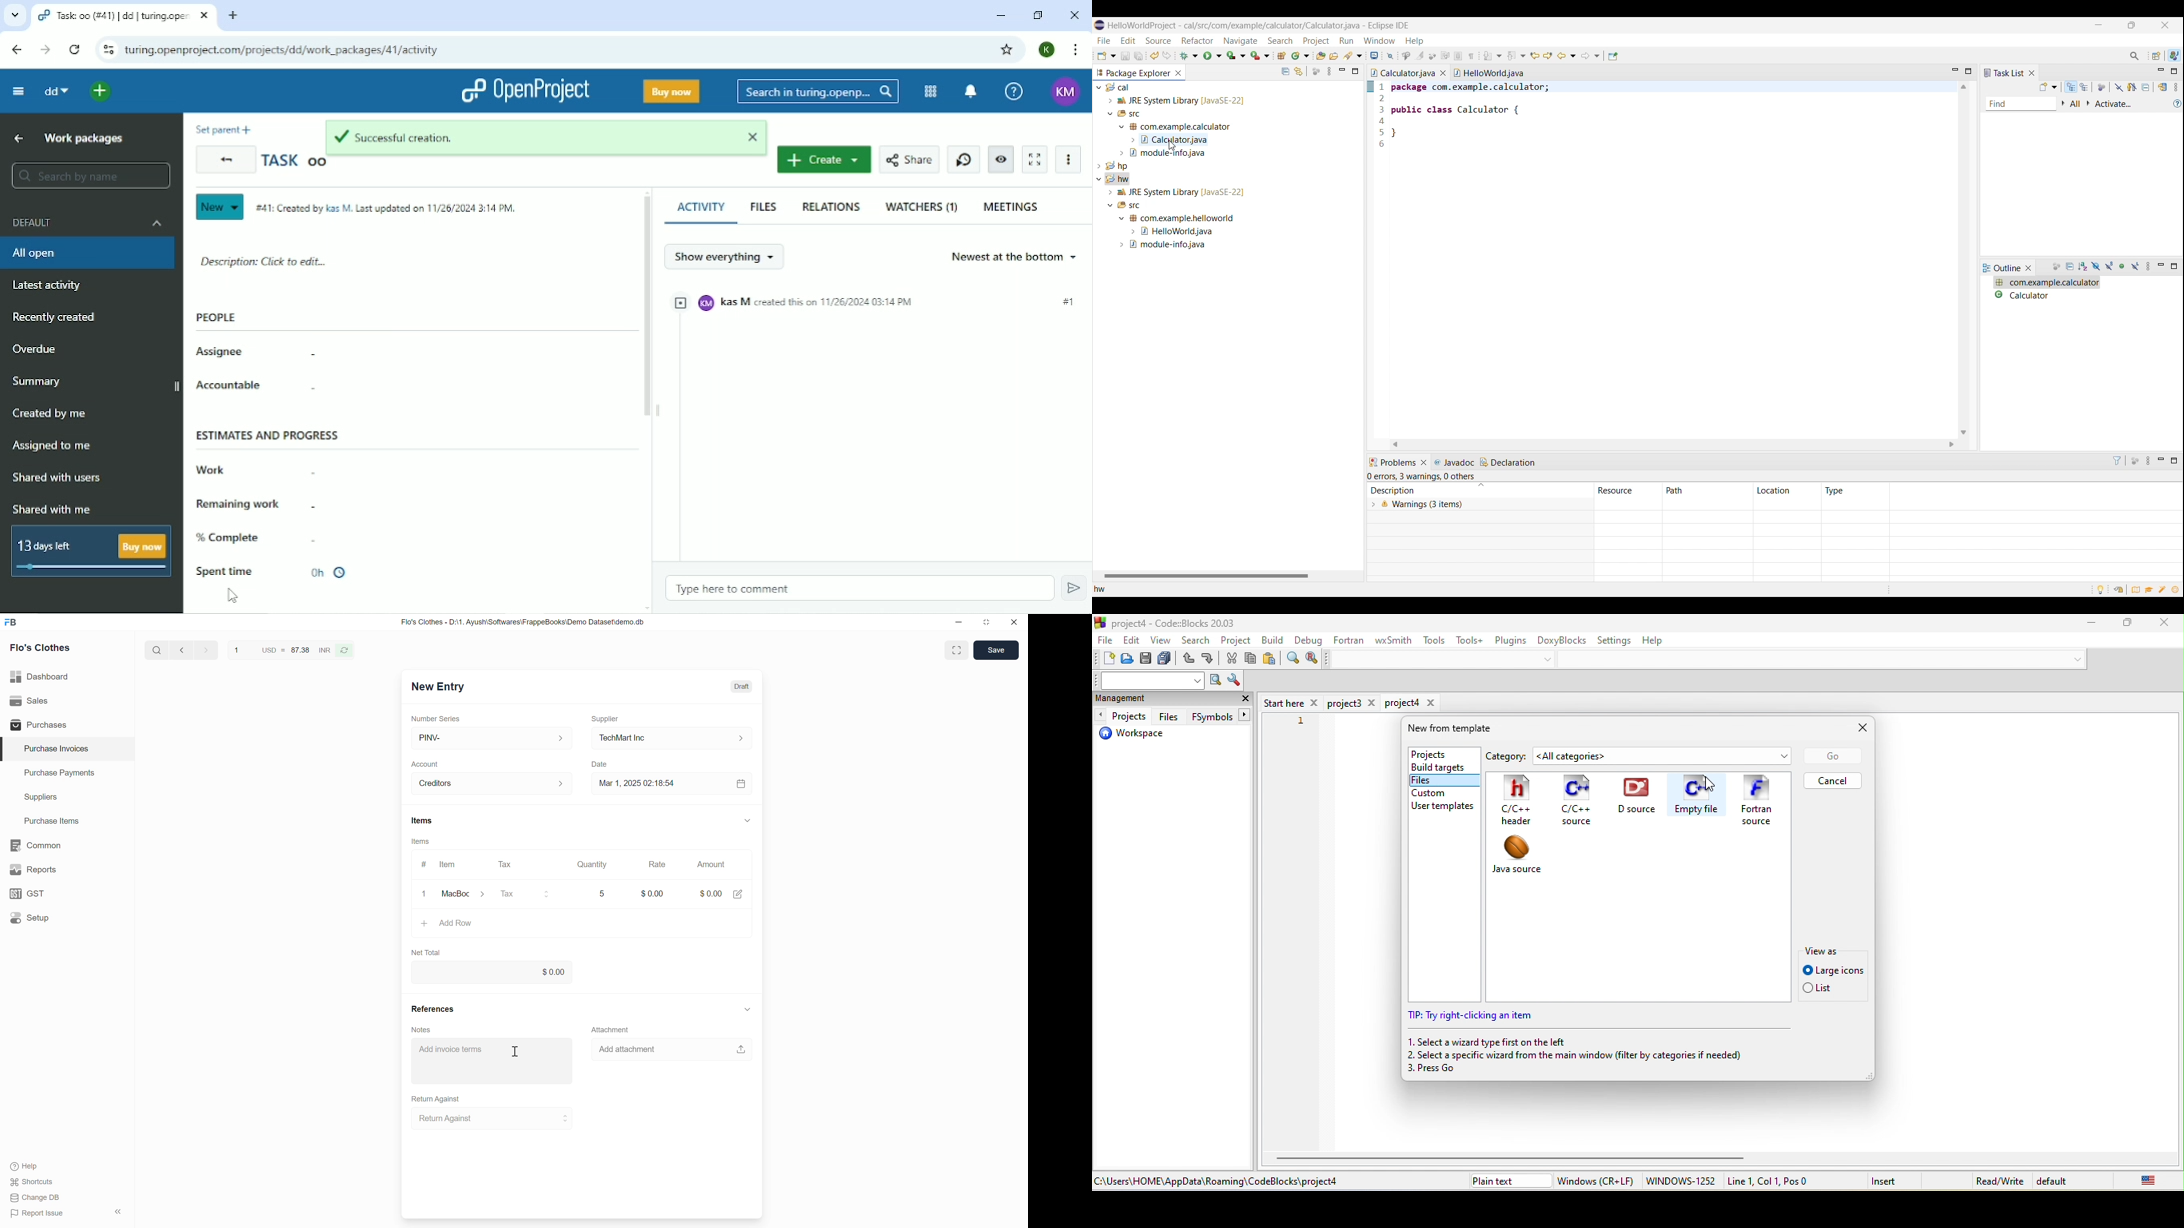  Describe the element at coordinates (673, 738) in the screenshot. I see `TechMart Inc` at that location.